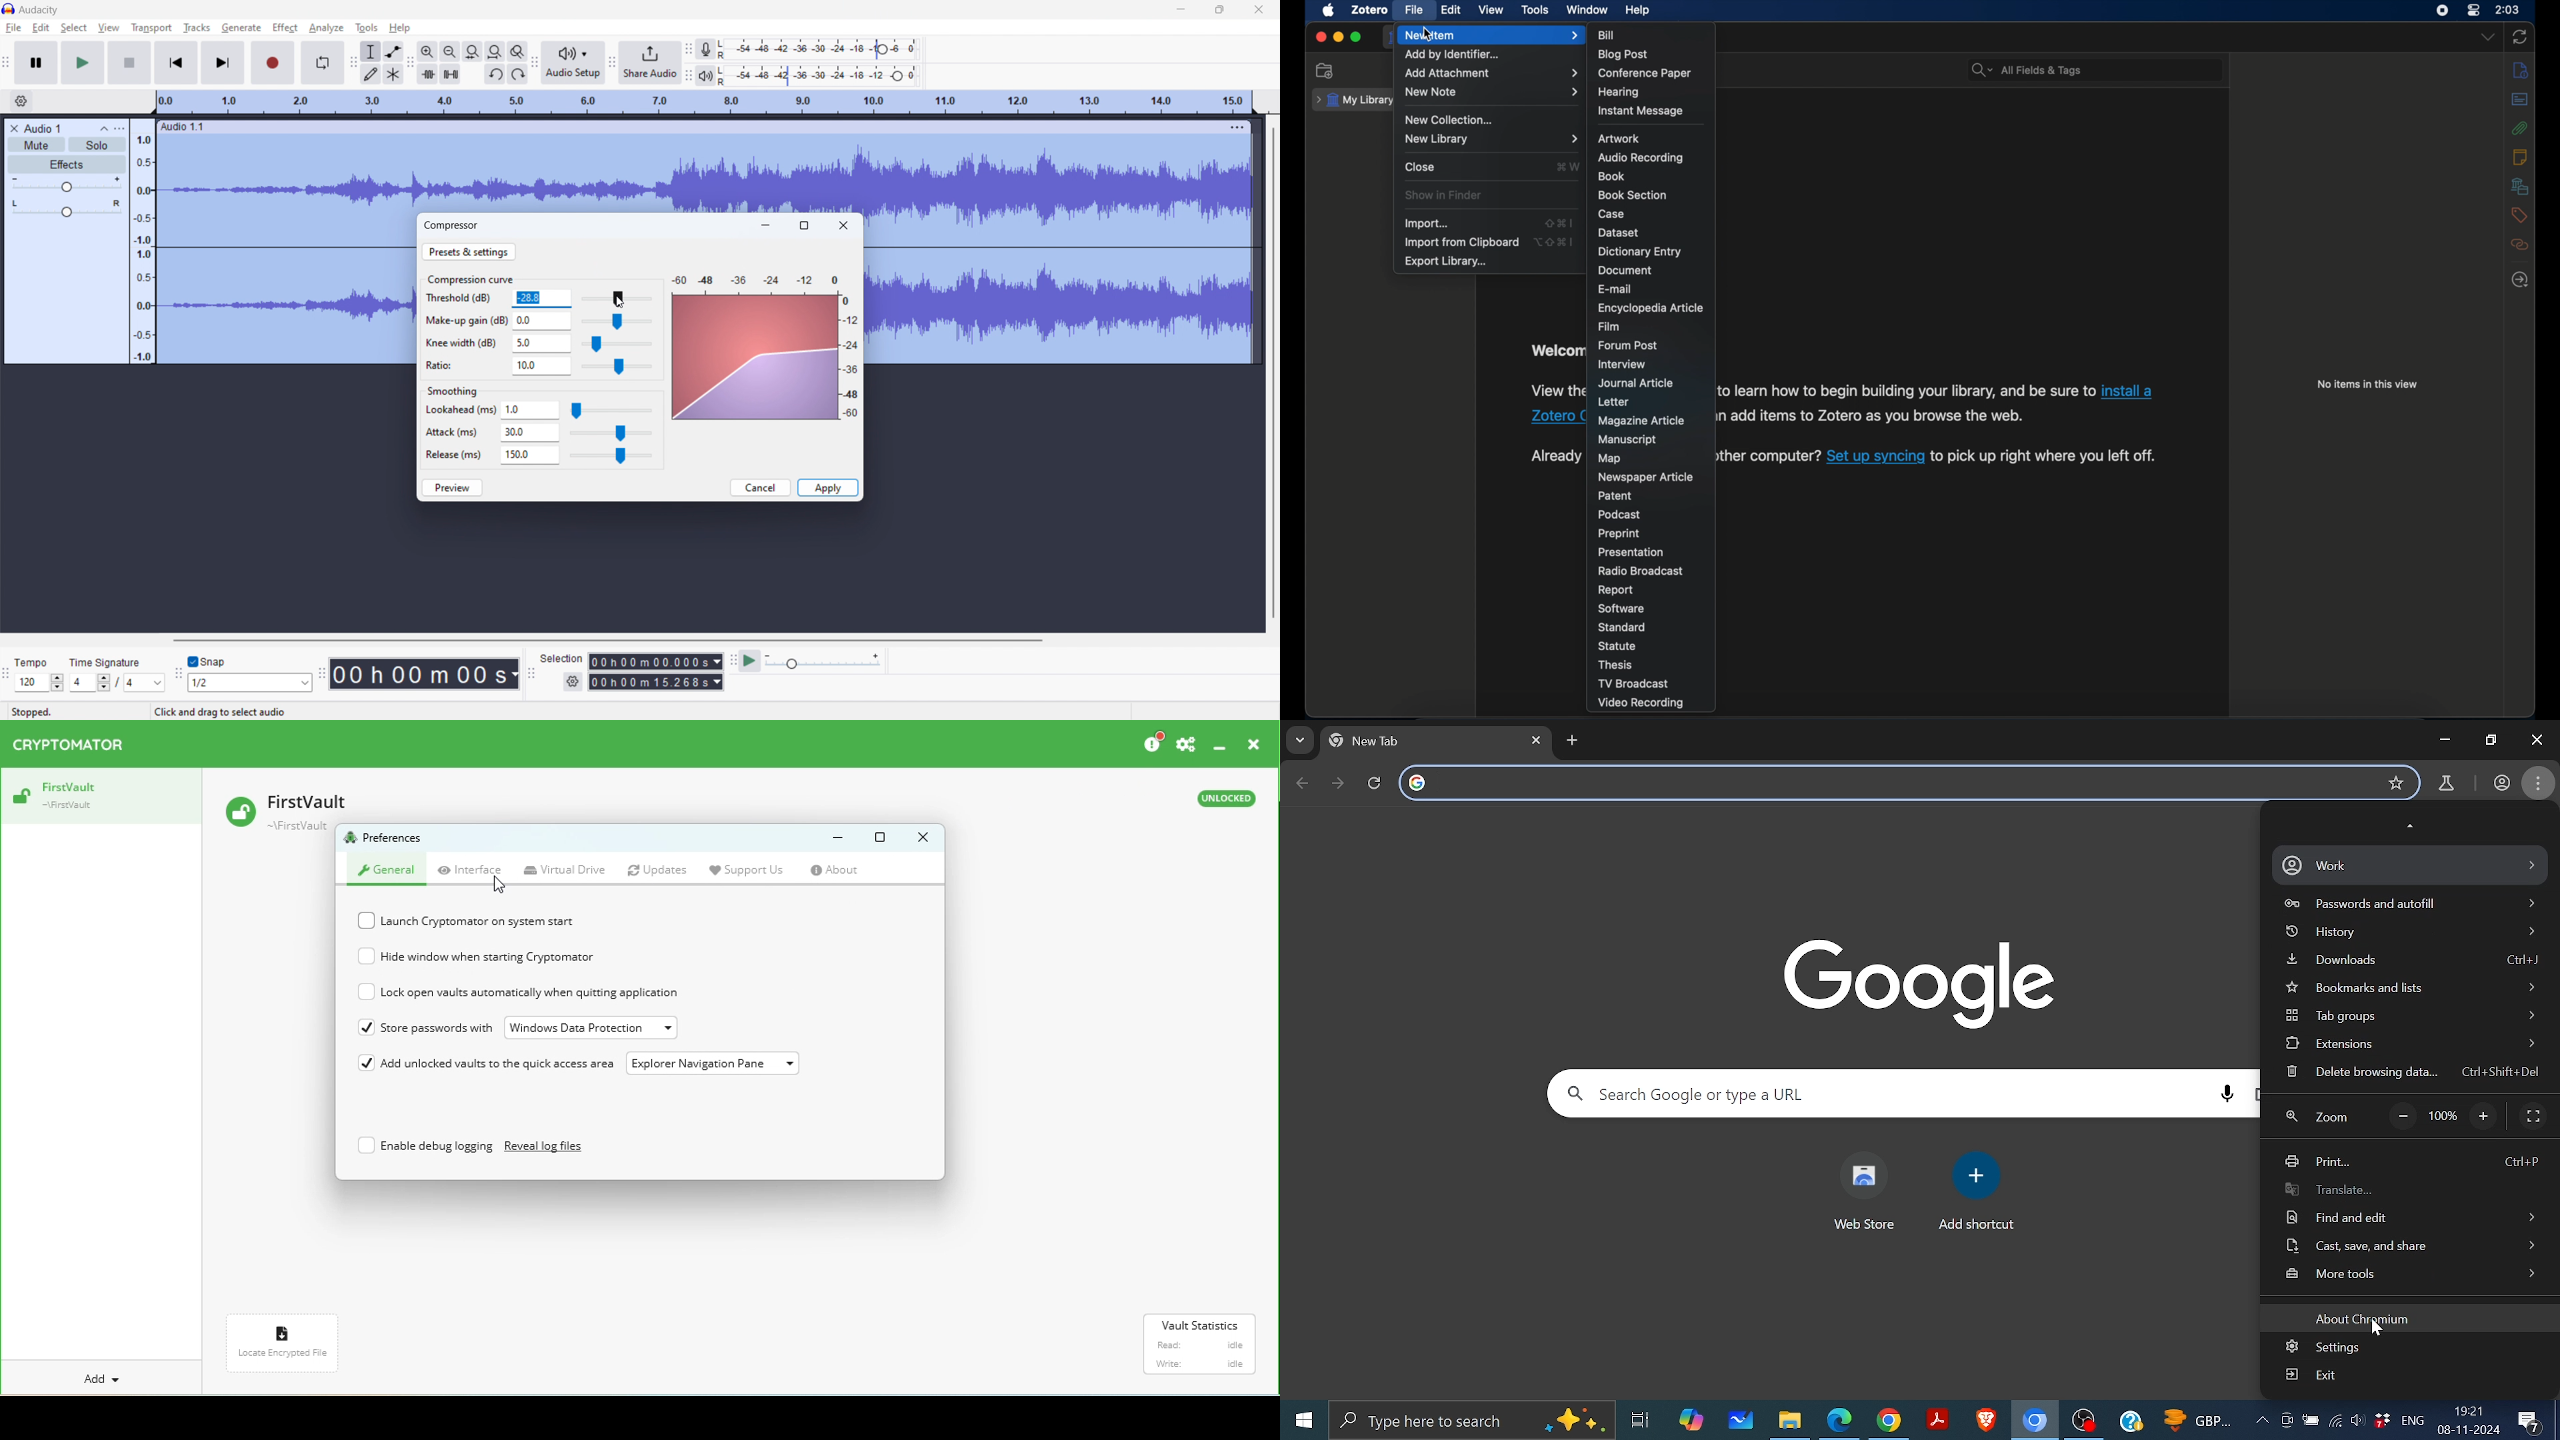 This screenshot has height=1456, width=2576. Describe the element at coordinates (535, 63) in the screenshot. I see `Audio setup toolbar` at that location.